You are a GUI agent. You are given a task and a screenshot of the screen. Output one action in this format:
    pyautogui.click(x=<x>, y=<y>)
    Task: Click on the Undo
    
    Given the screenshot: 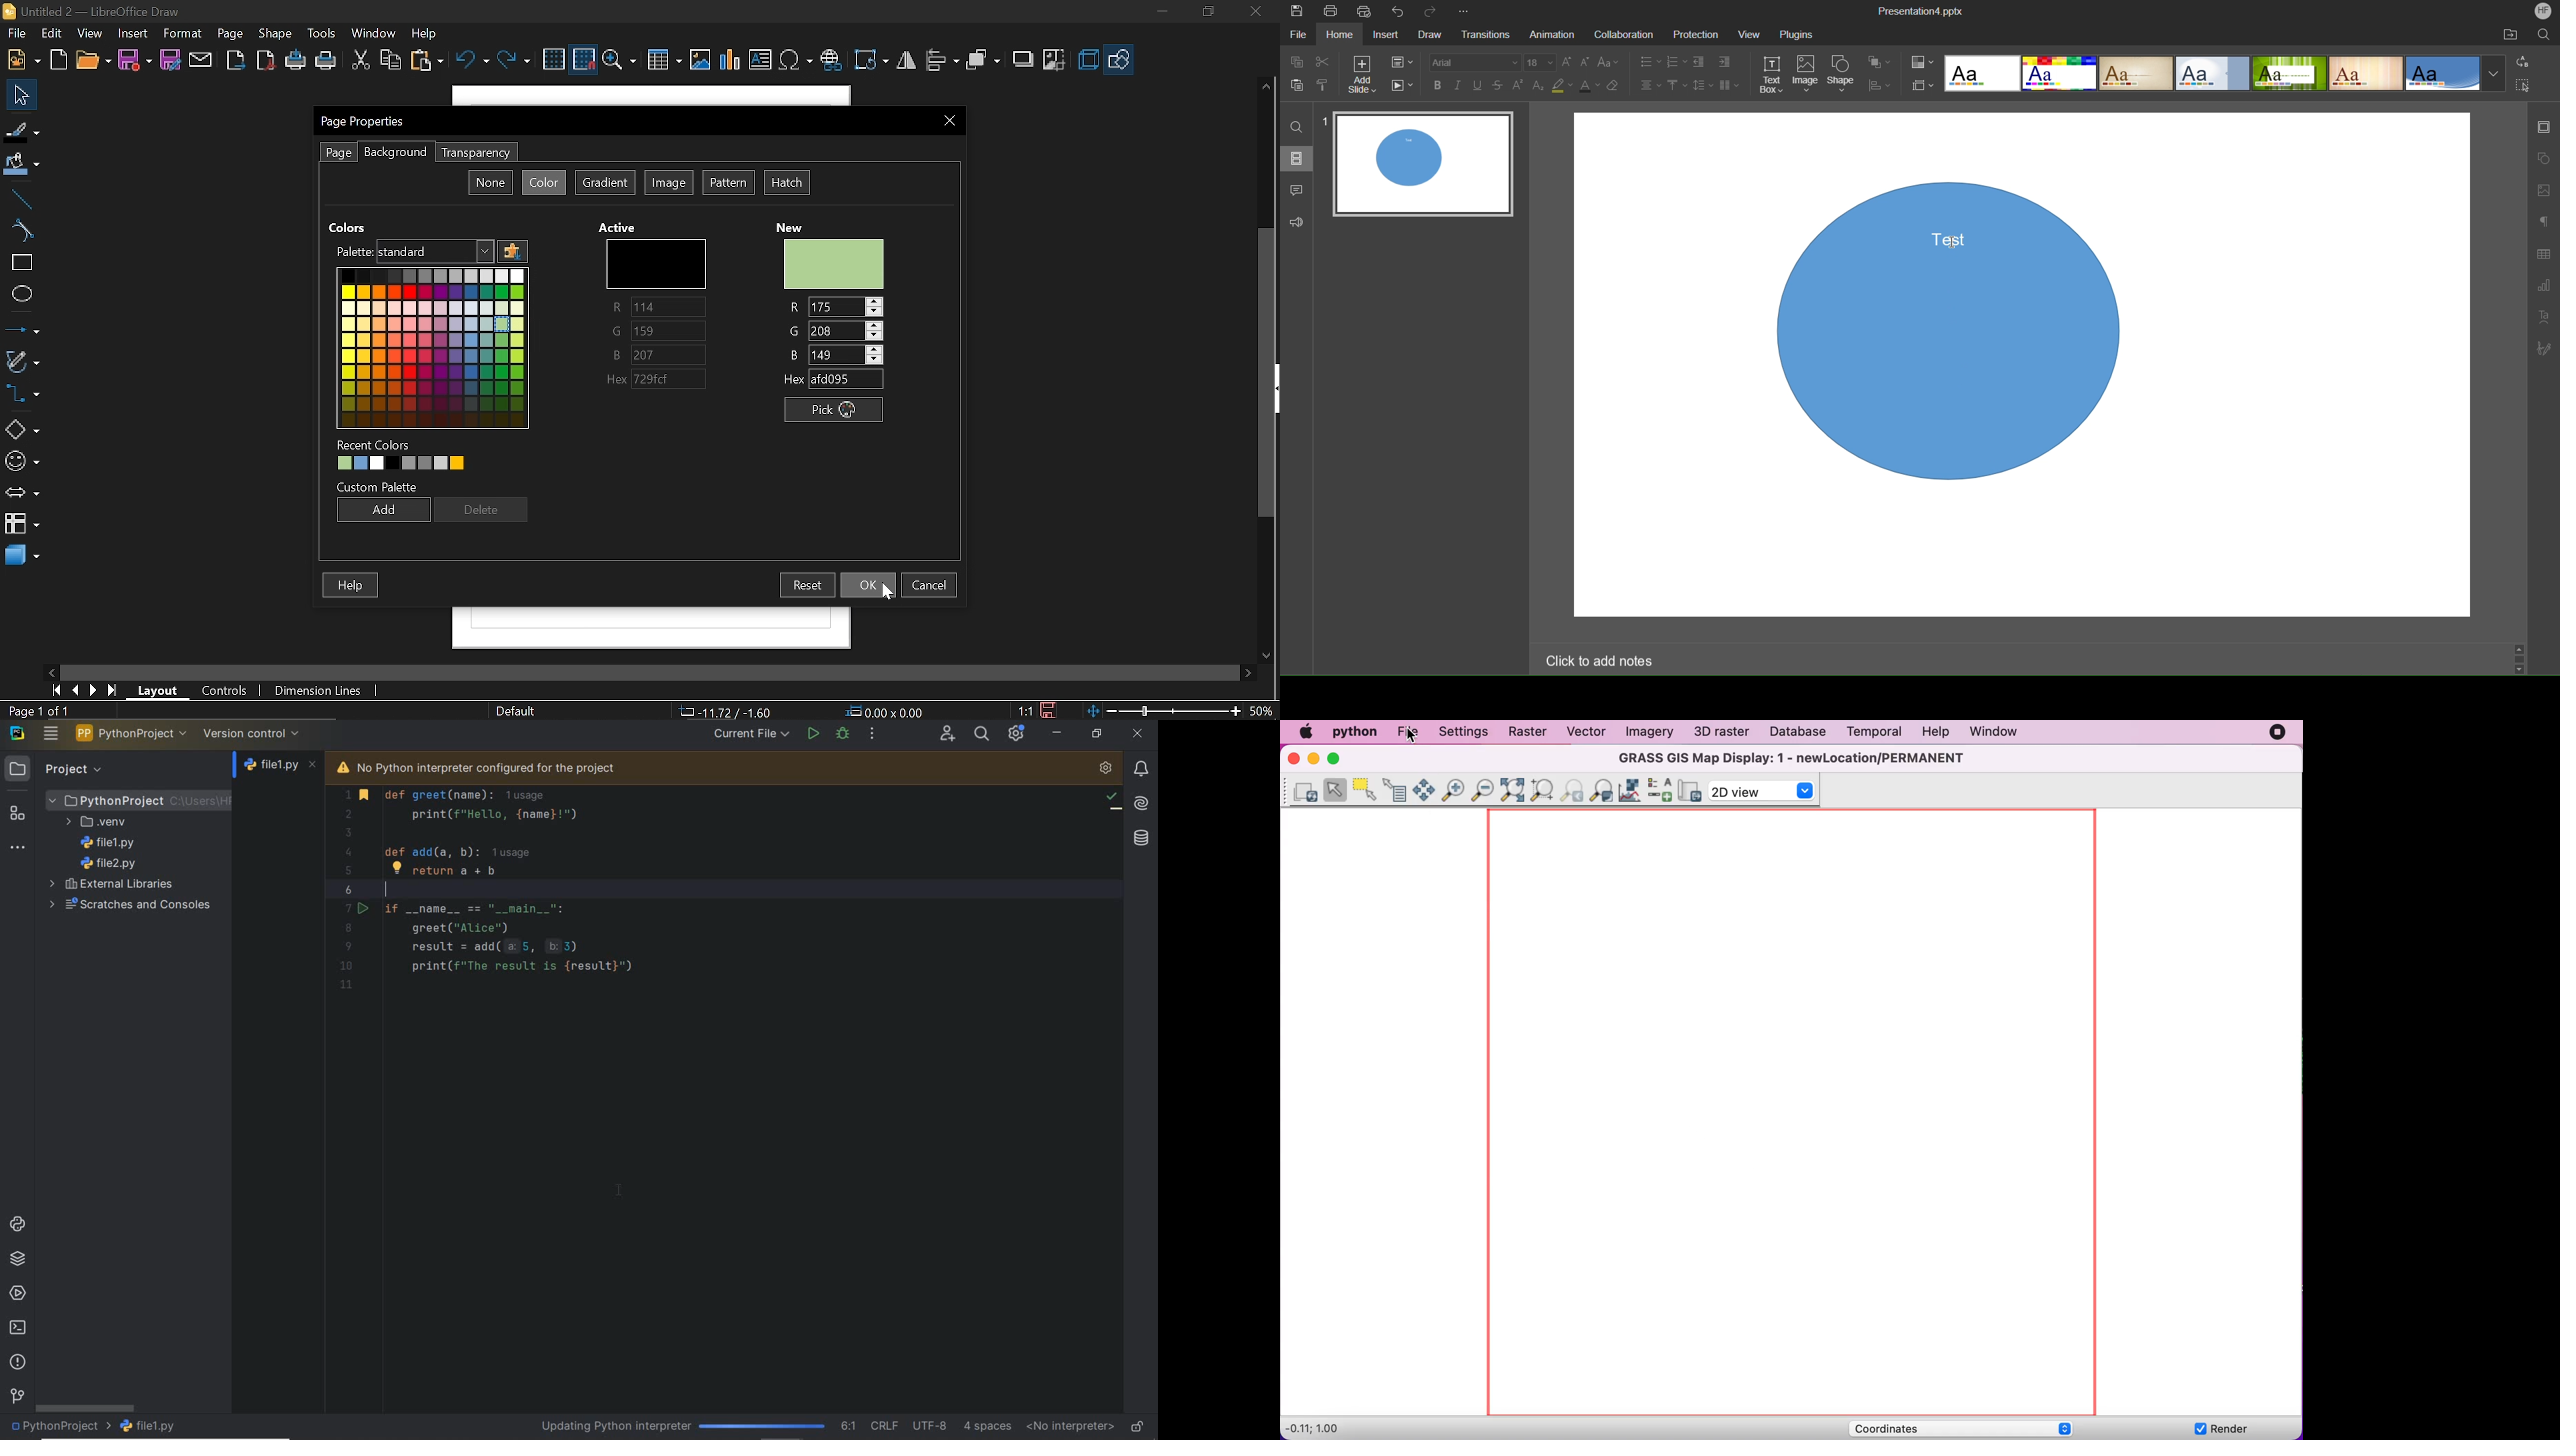 What is the action you would take?
    pyautogui.click(x=1398, y=11)
    